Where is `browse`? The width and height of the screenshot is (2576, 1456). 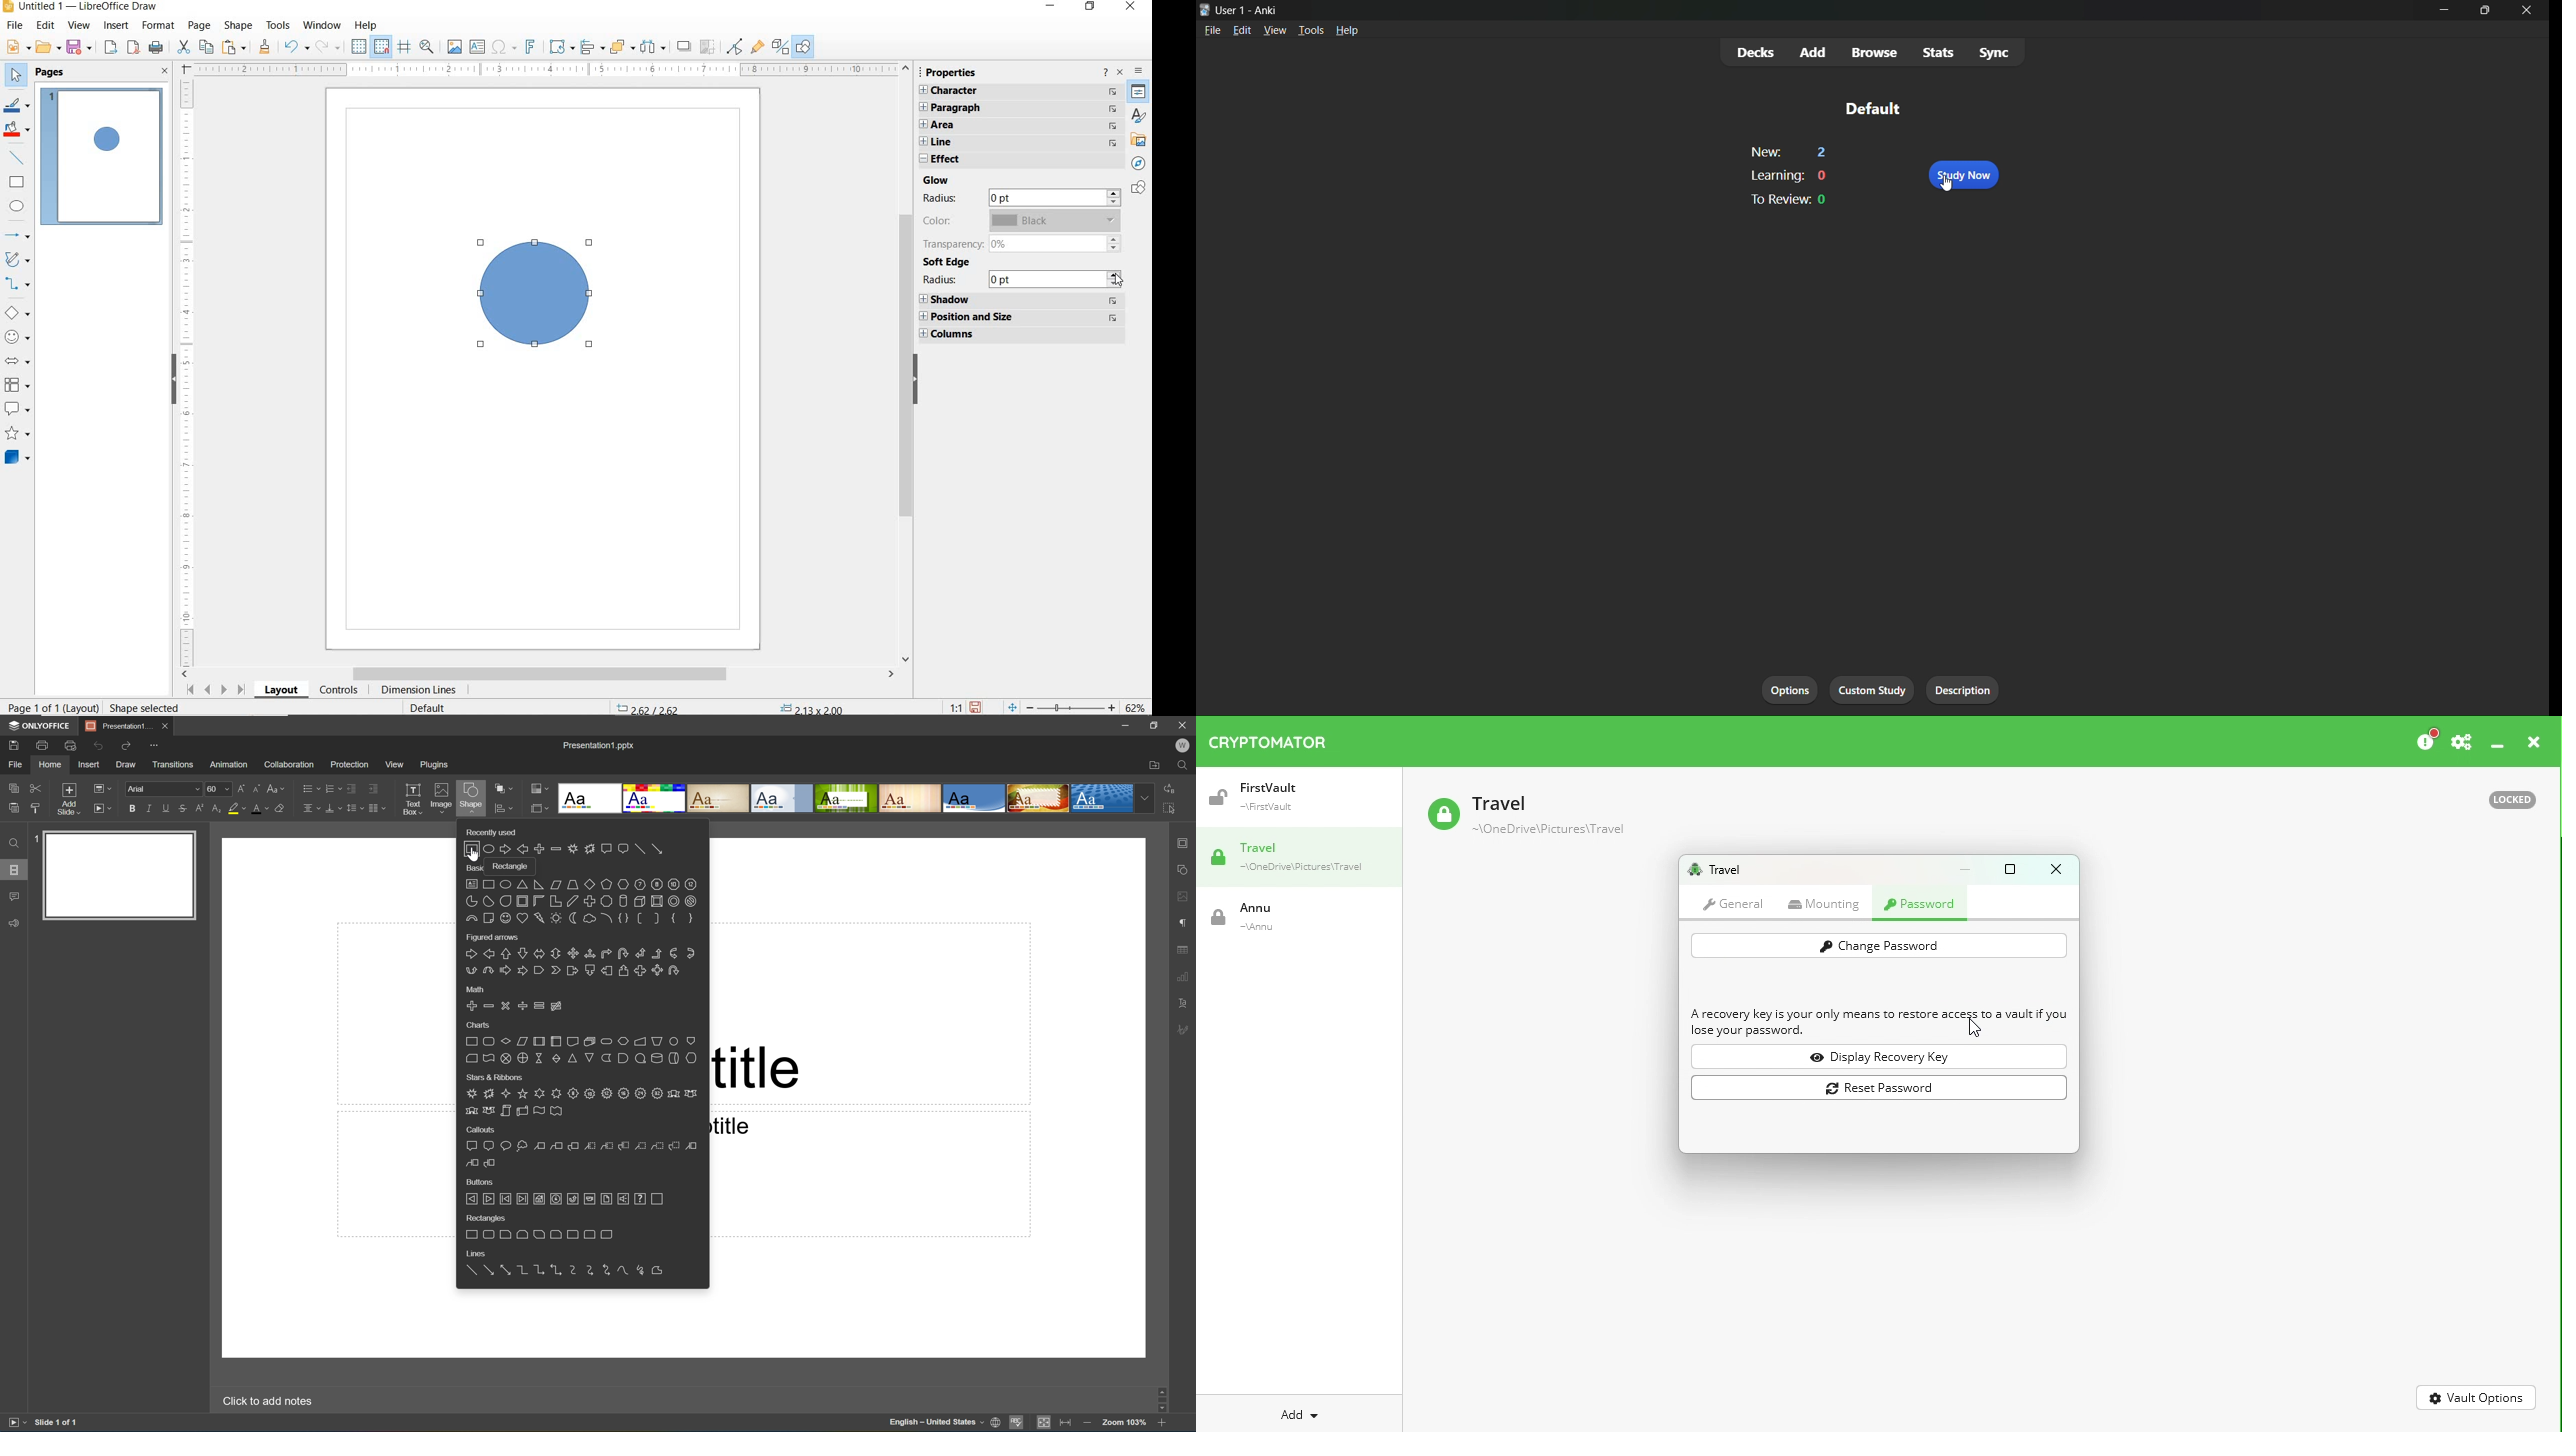 browse is located at coordinates (1875, 54).